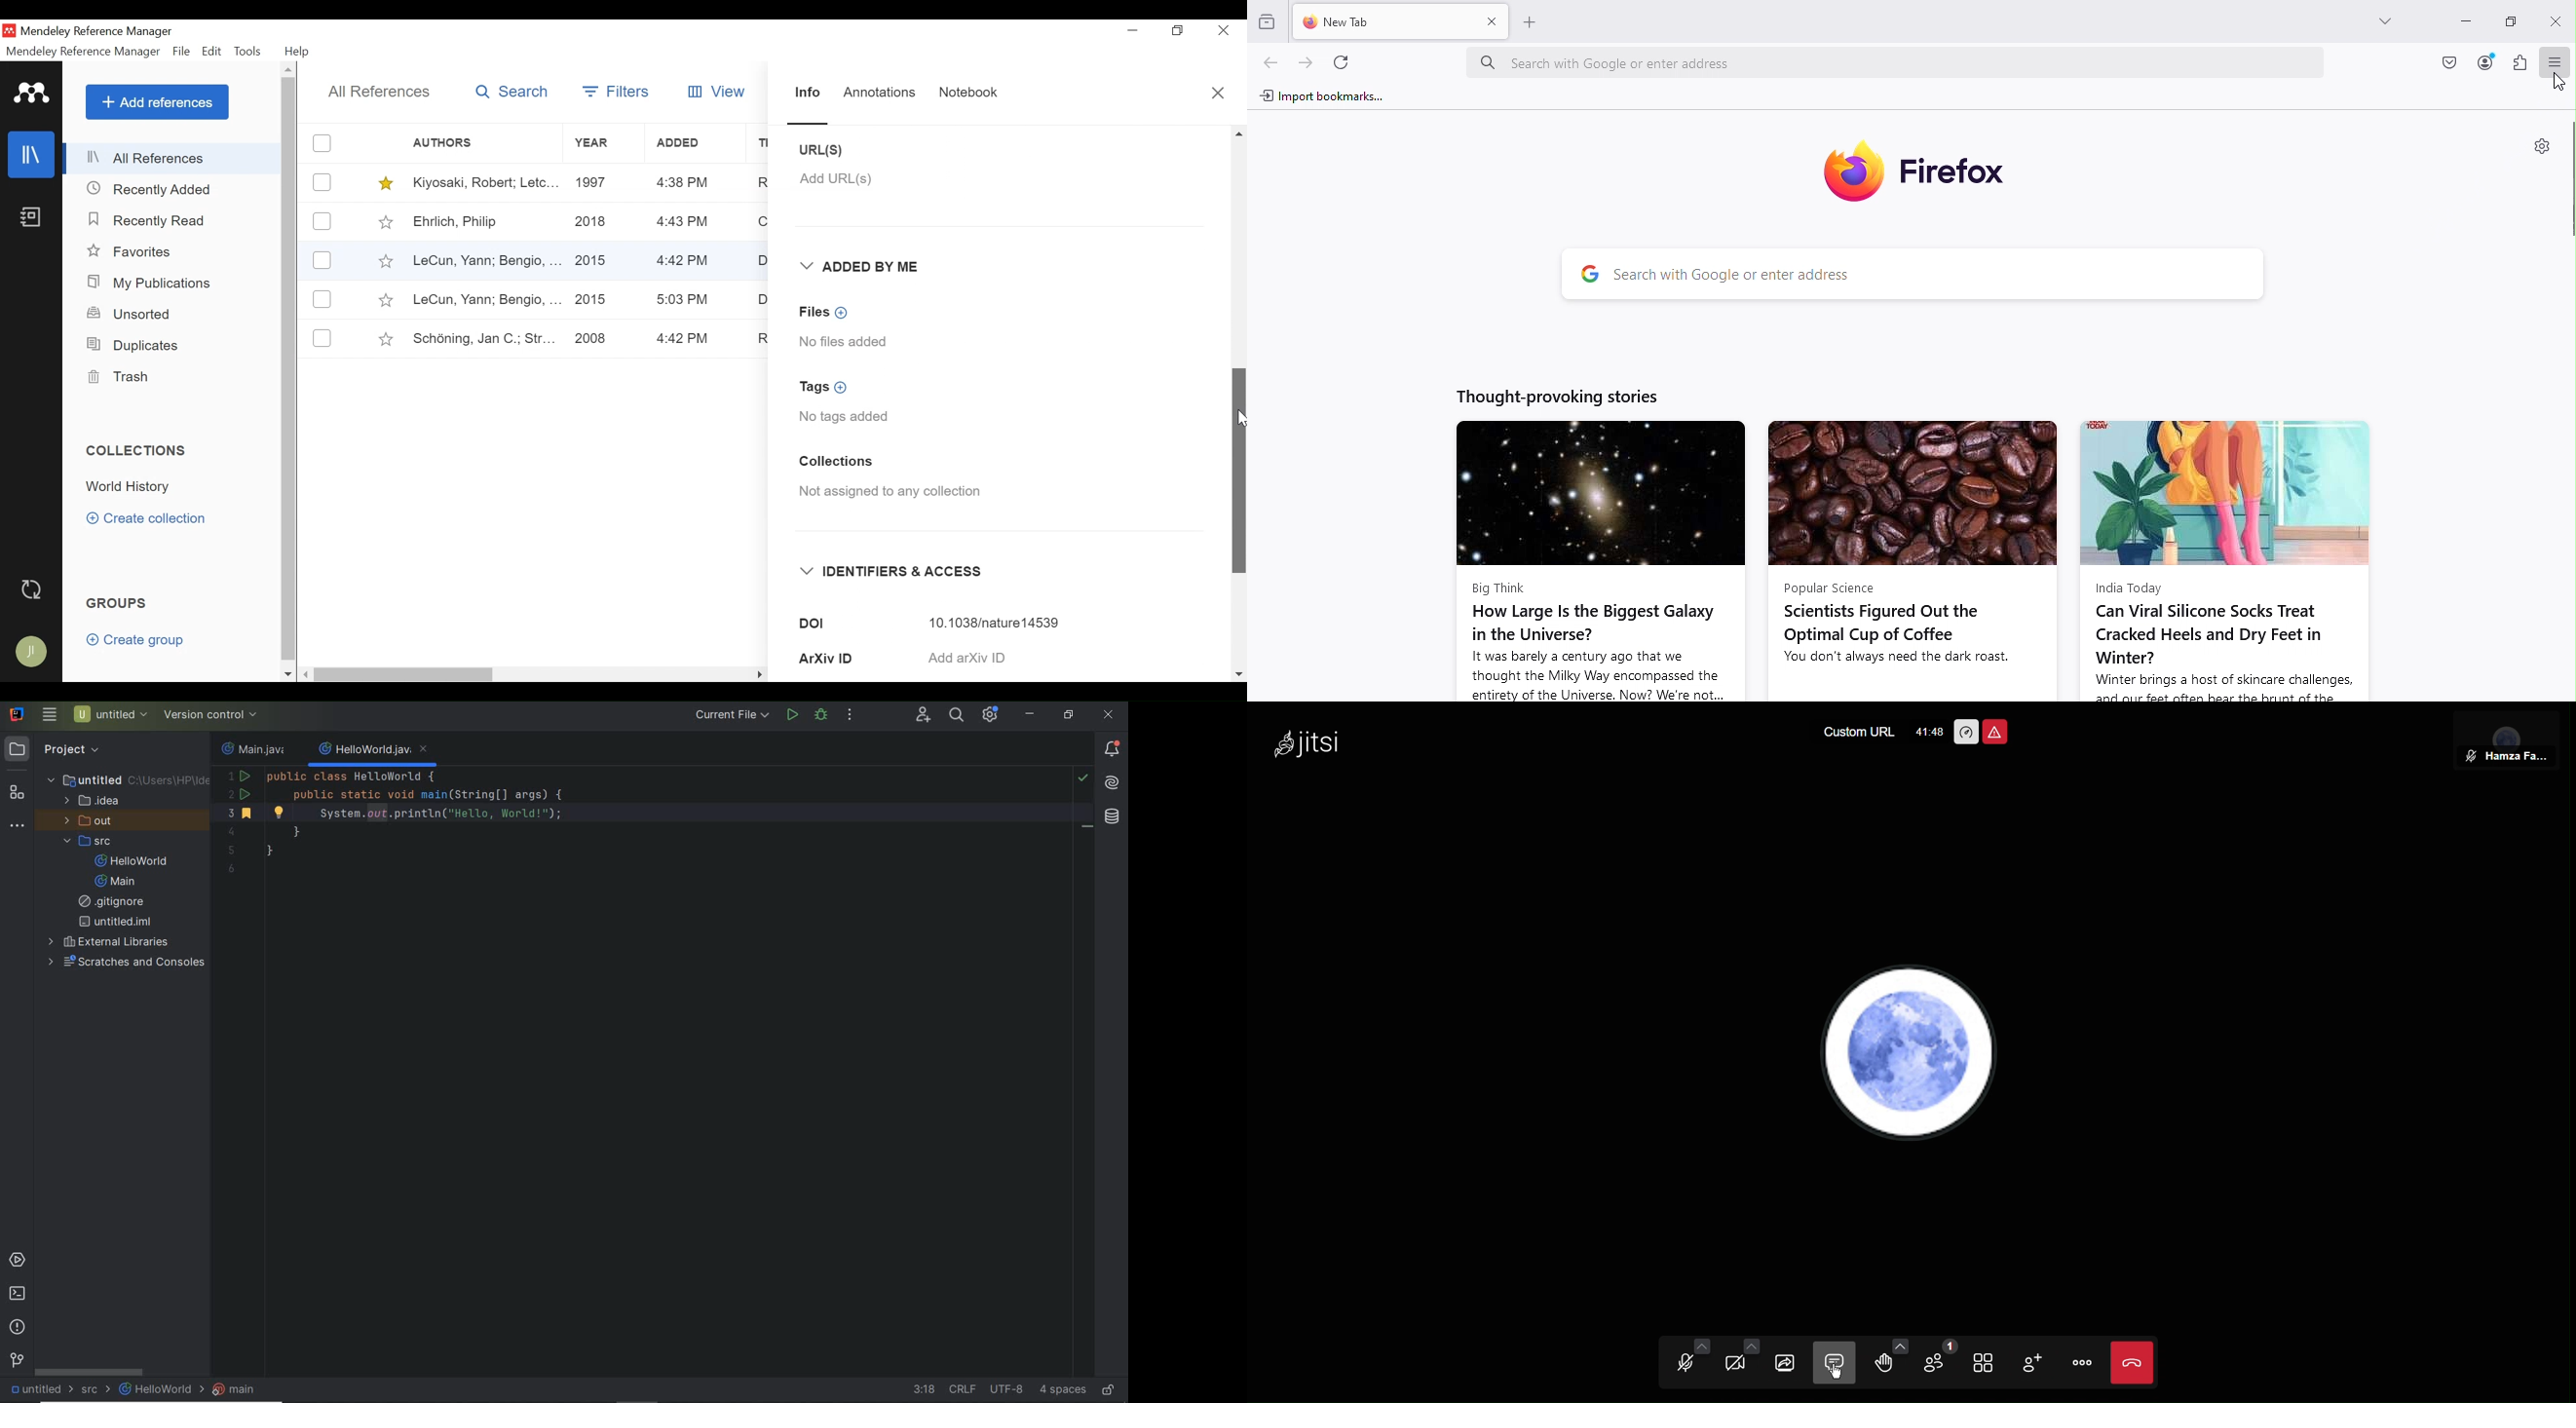 Image resolution: width=2576 pixels, height=1428 pixels. Describe the element at coordinates (1239, 420) in the screenshot. I see `Cursor` at that location.